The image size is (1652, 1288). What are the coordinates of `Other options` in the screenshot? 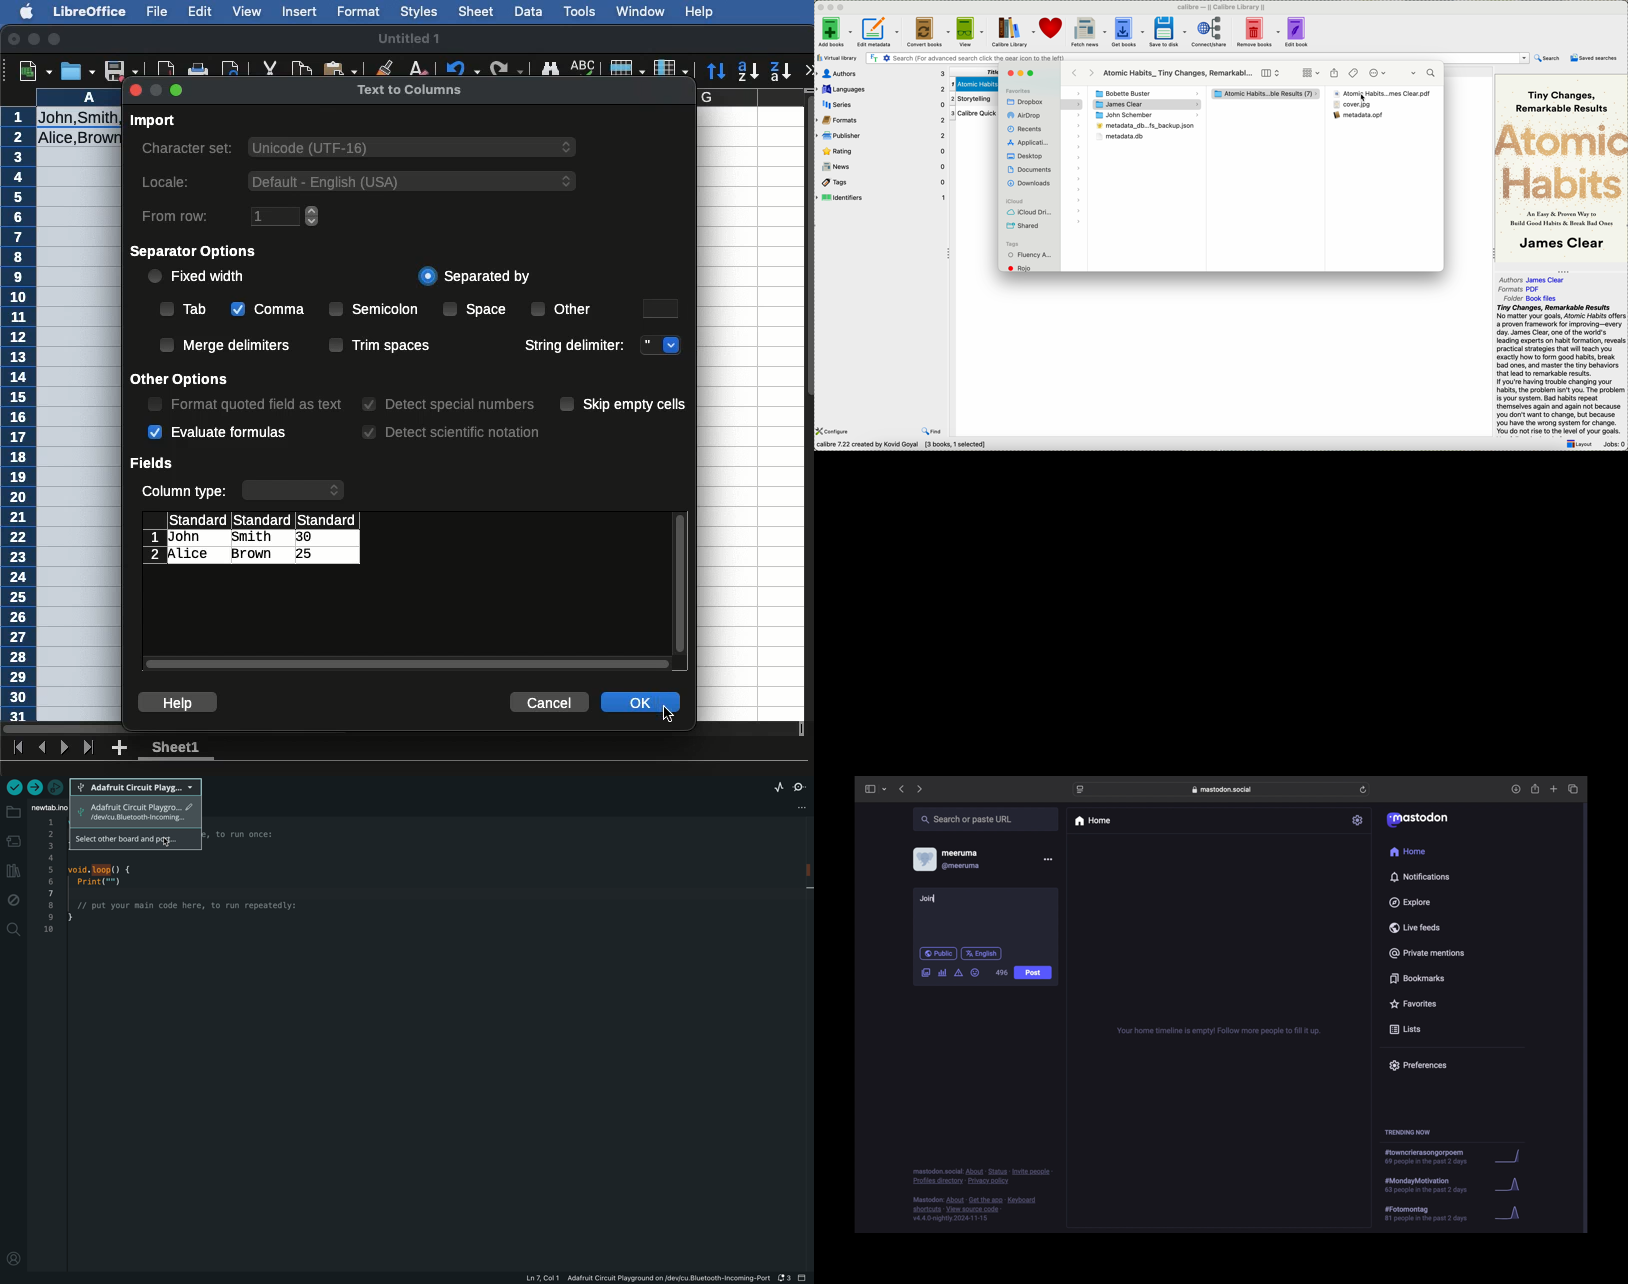 It's located at (183, 380).